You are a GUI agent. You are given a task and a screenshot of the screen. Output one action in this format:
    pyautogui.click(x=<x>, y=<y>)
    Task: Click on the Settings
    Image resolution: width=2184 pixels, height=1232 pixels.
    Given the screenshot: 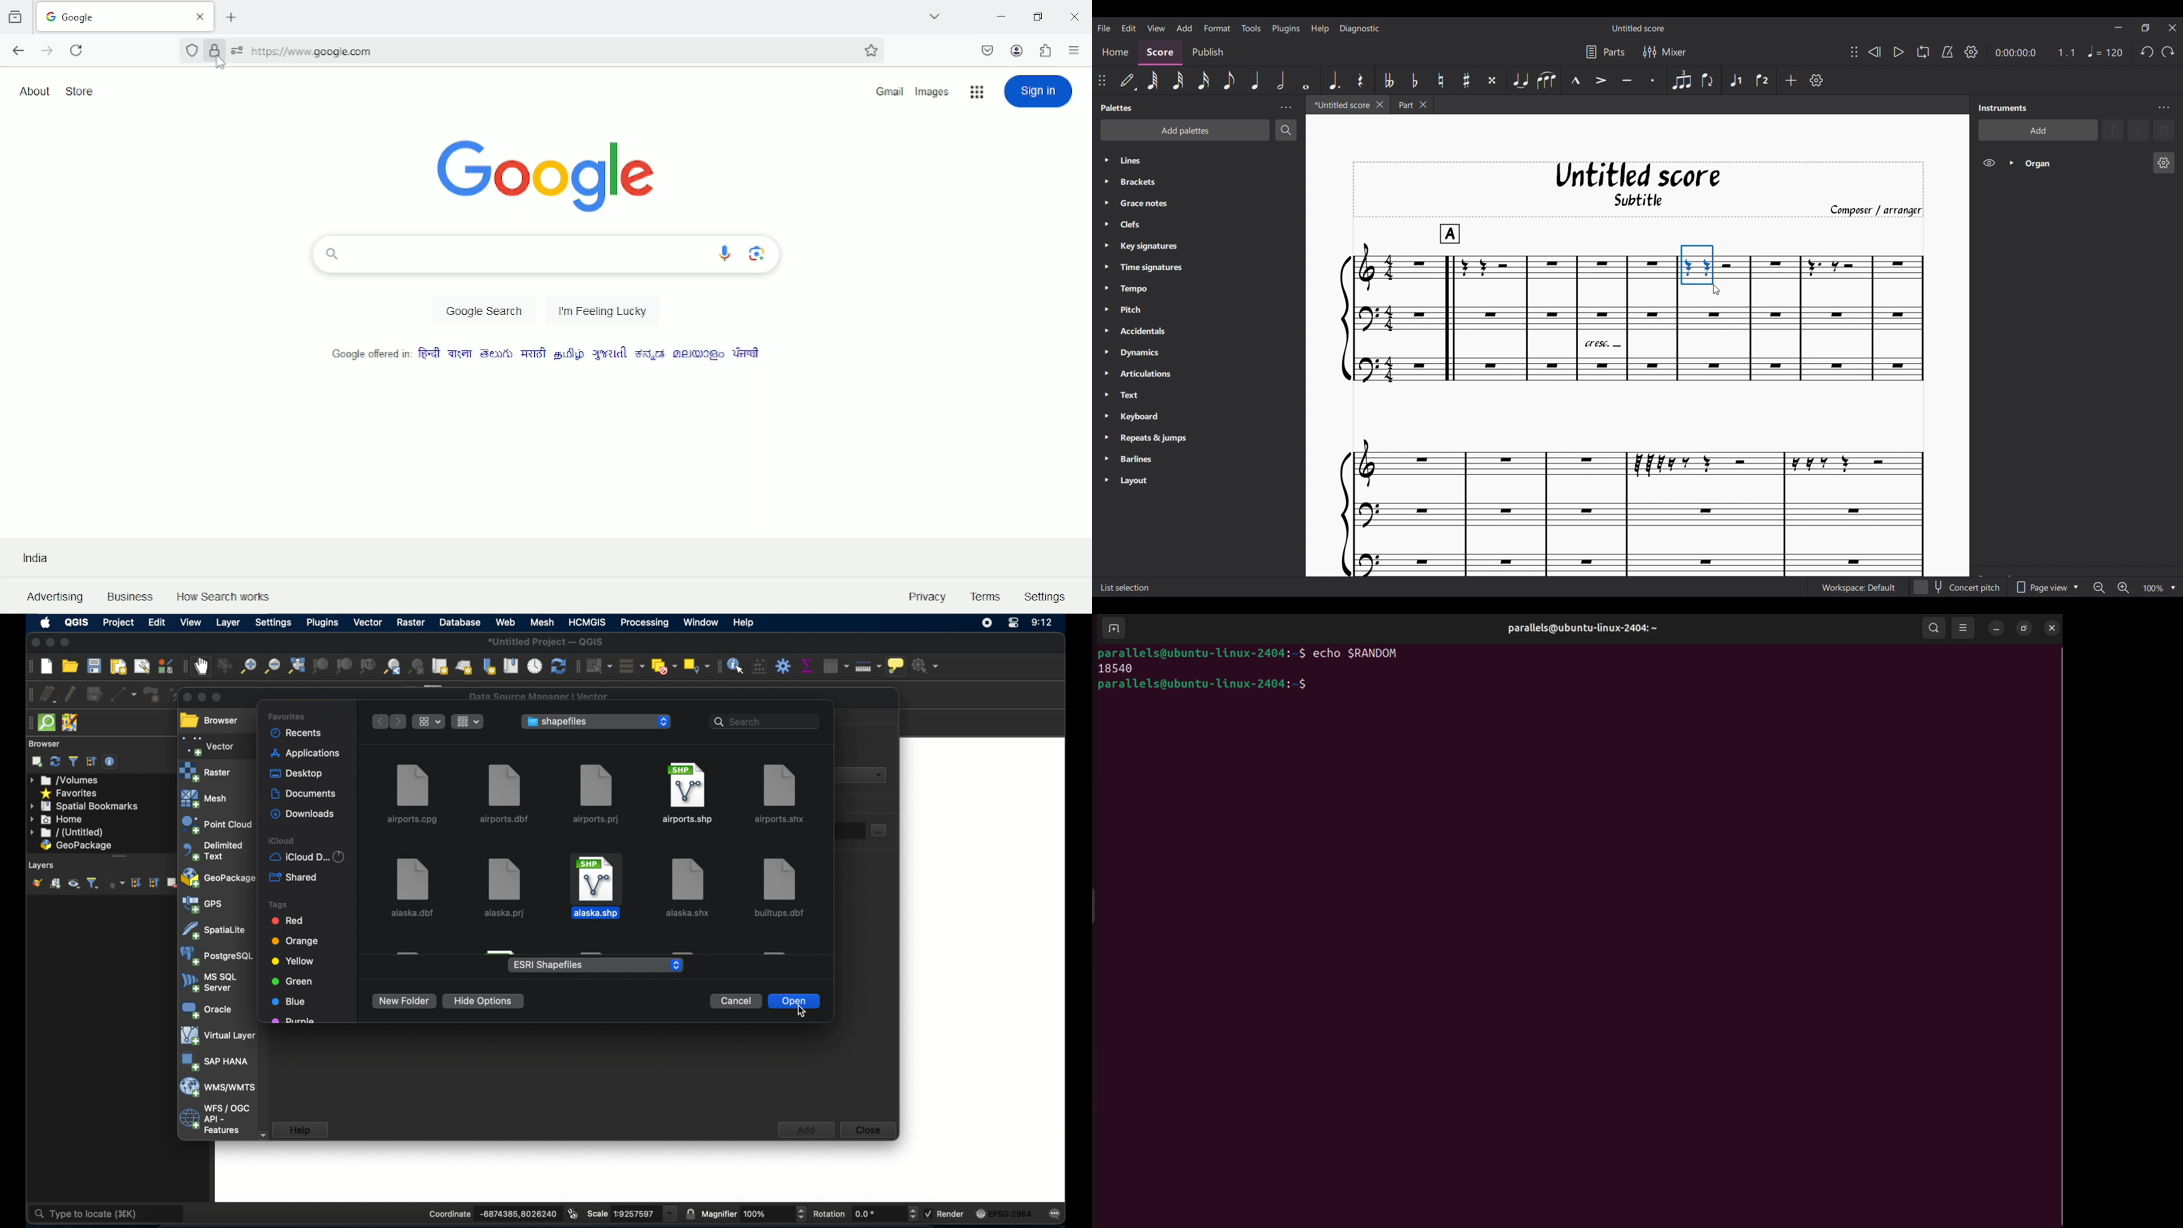 What is the action you would take?
    pyautogui.click(x=1044, y=593)
    